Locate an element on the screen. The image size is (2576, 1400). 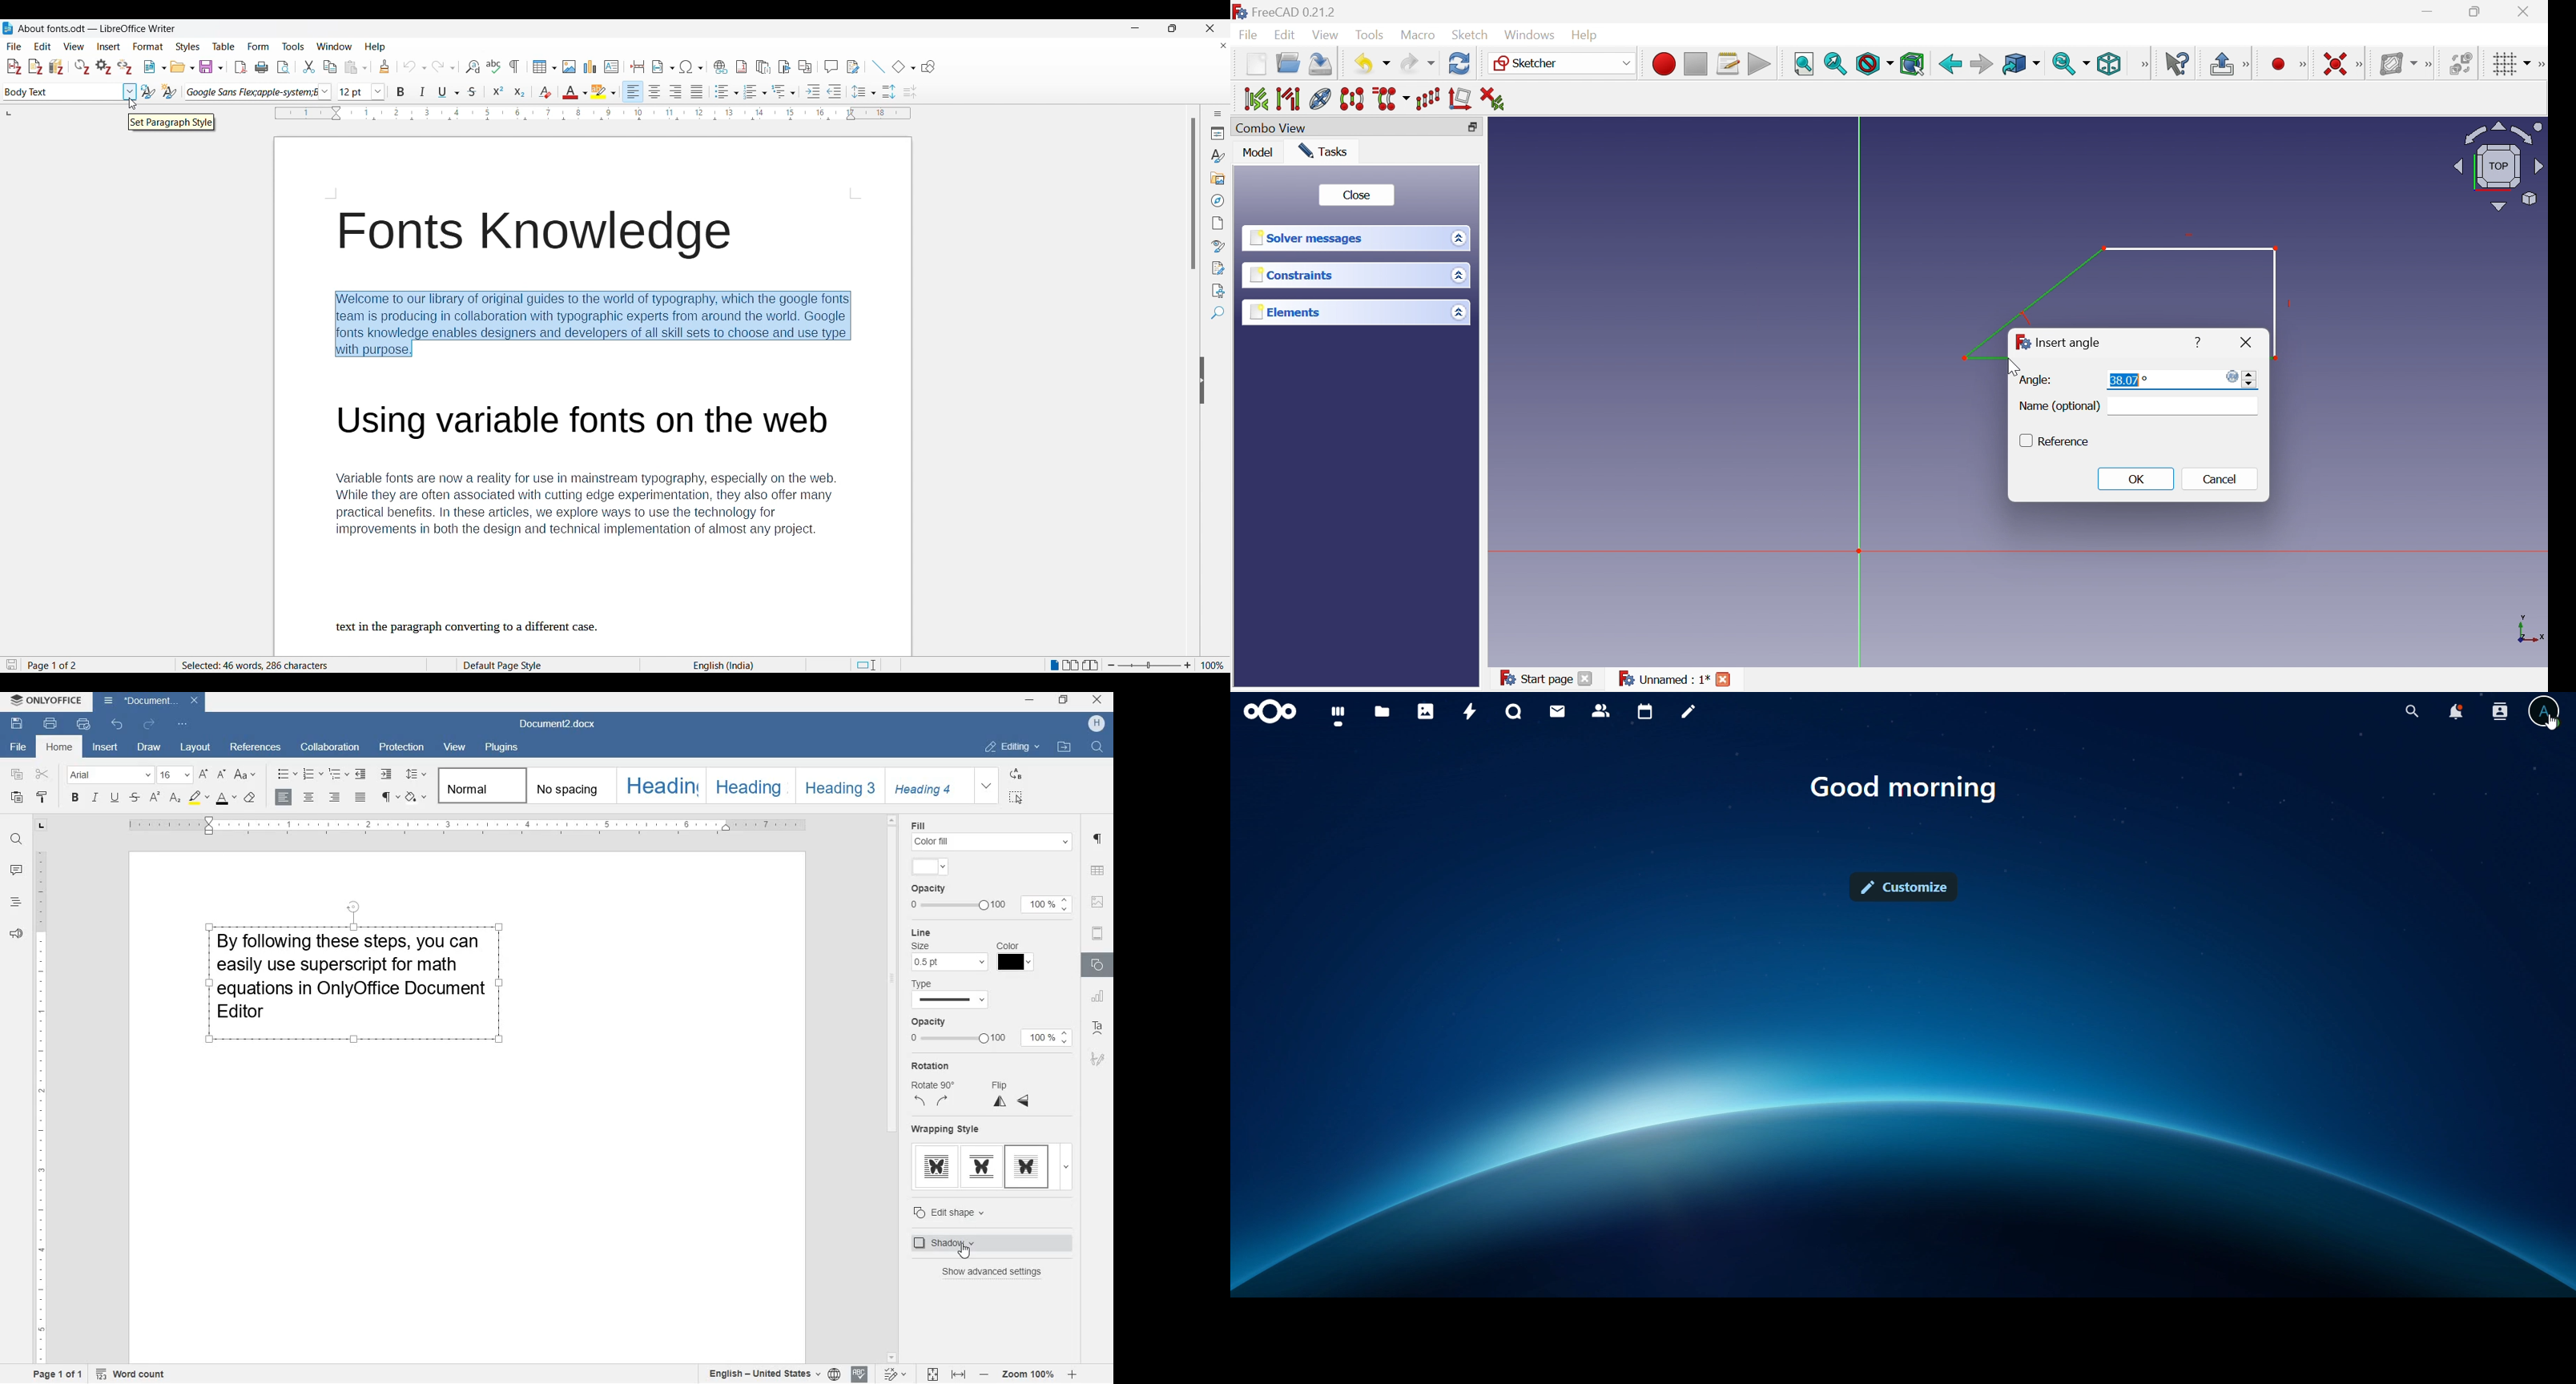
cut is located at coordinates (42, 774).